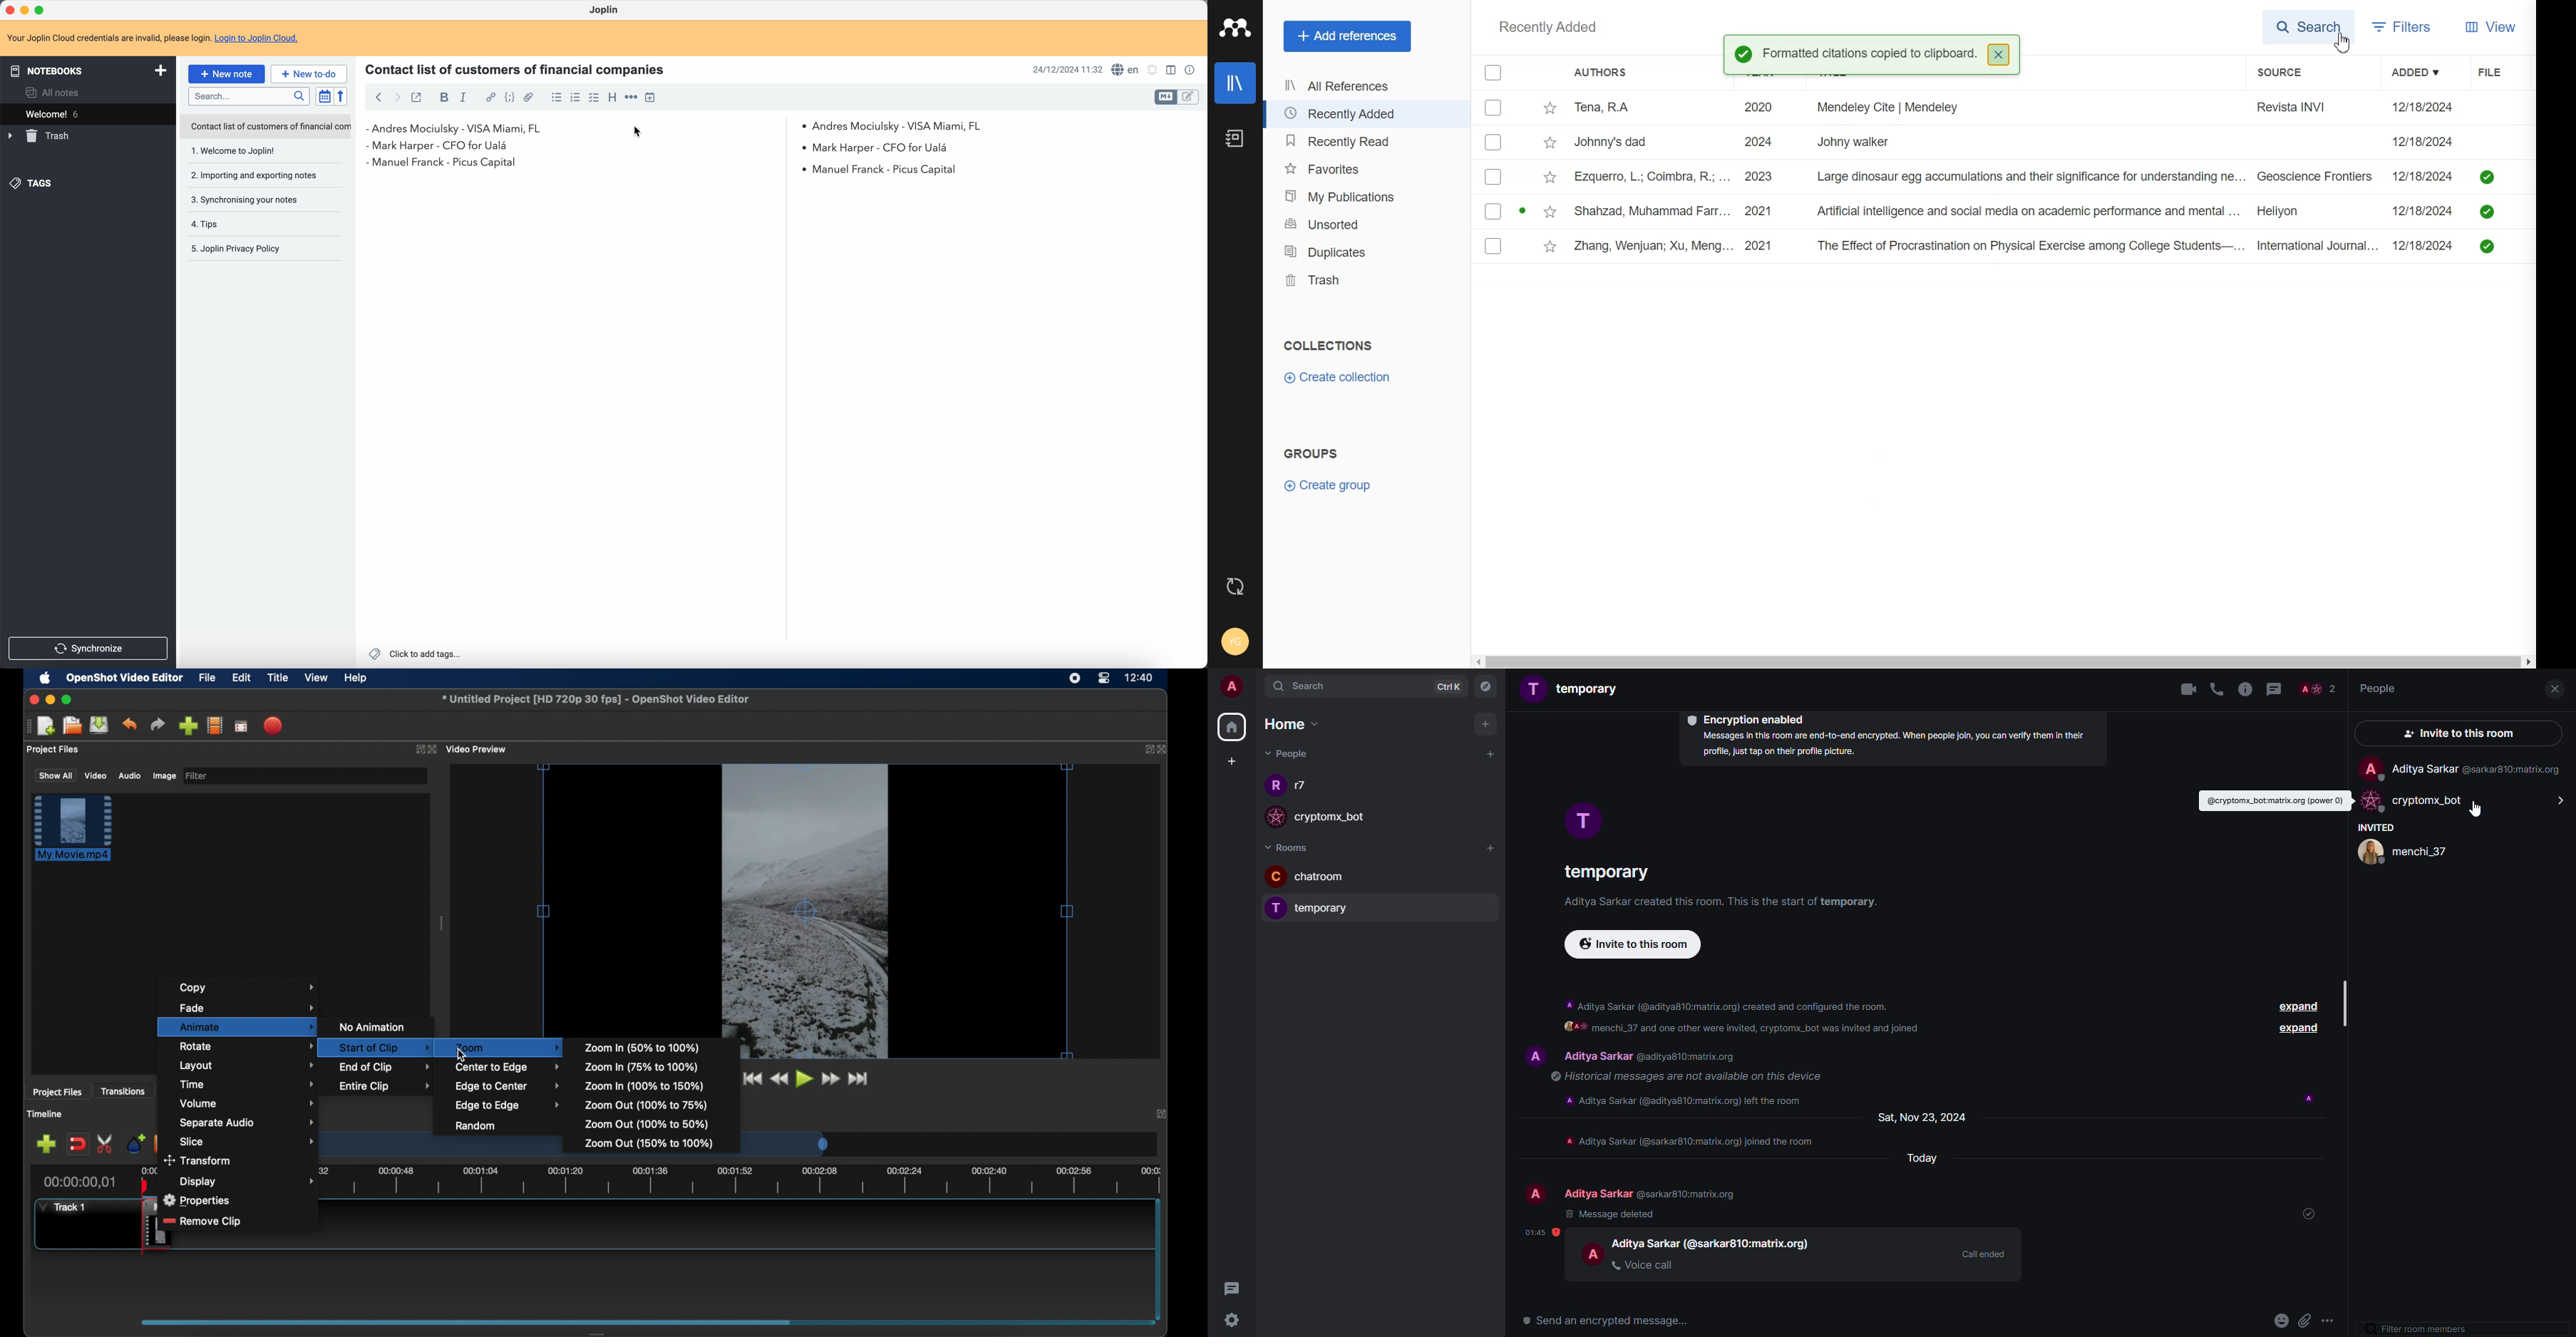 The height and width of the screenshot is (1344, 2576). I want to click on Star, so click(1551, 142).